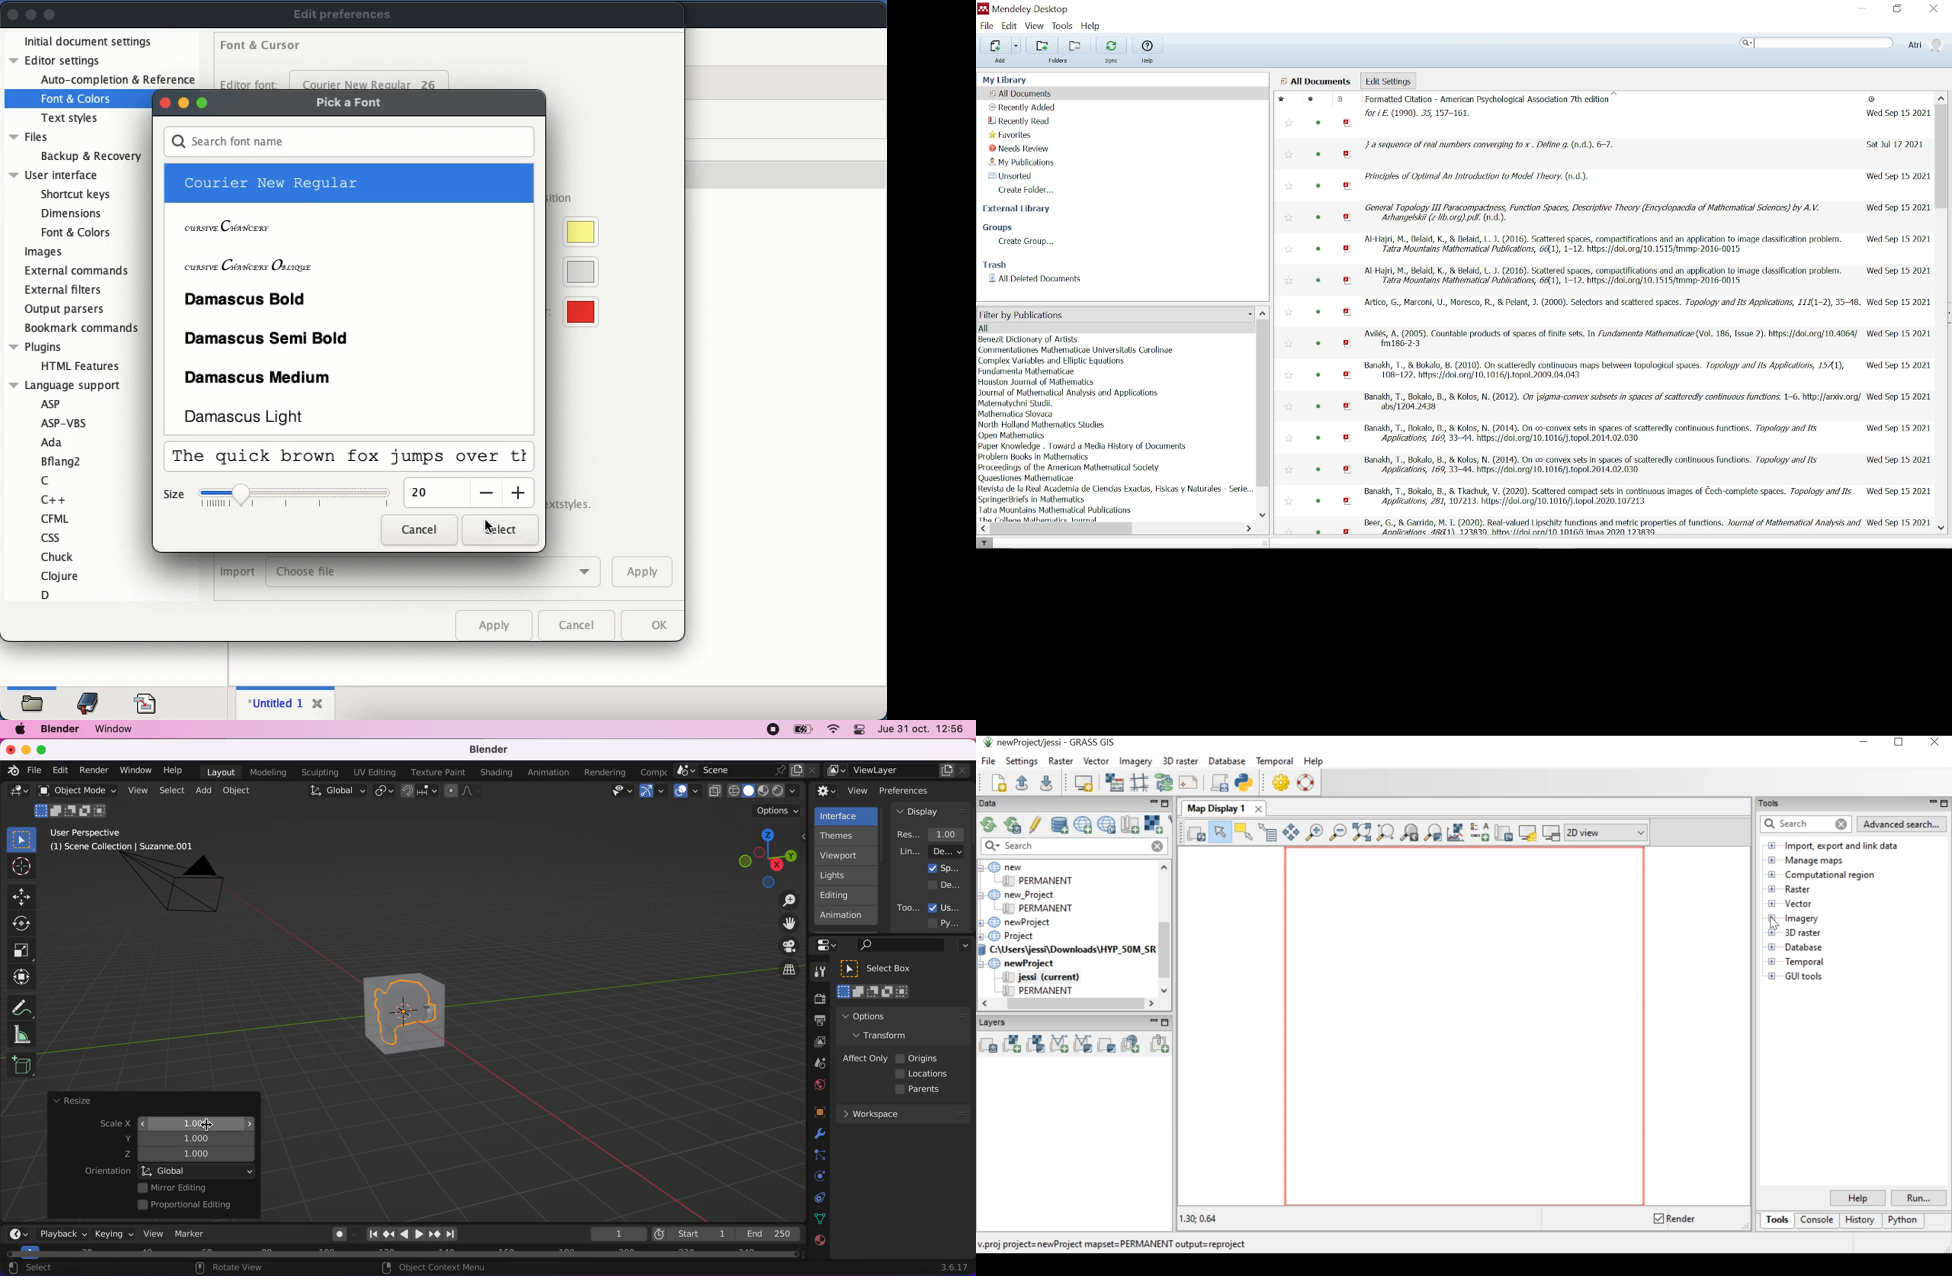  What do you see at coordinates (1318, 375) in the screenshot?
I see `status` at bounding box center [1318, 375].